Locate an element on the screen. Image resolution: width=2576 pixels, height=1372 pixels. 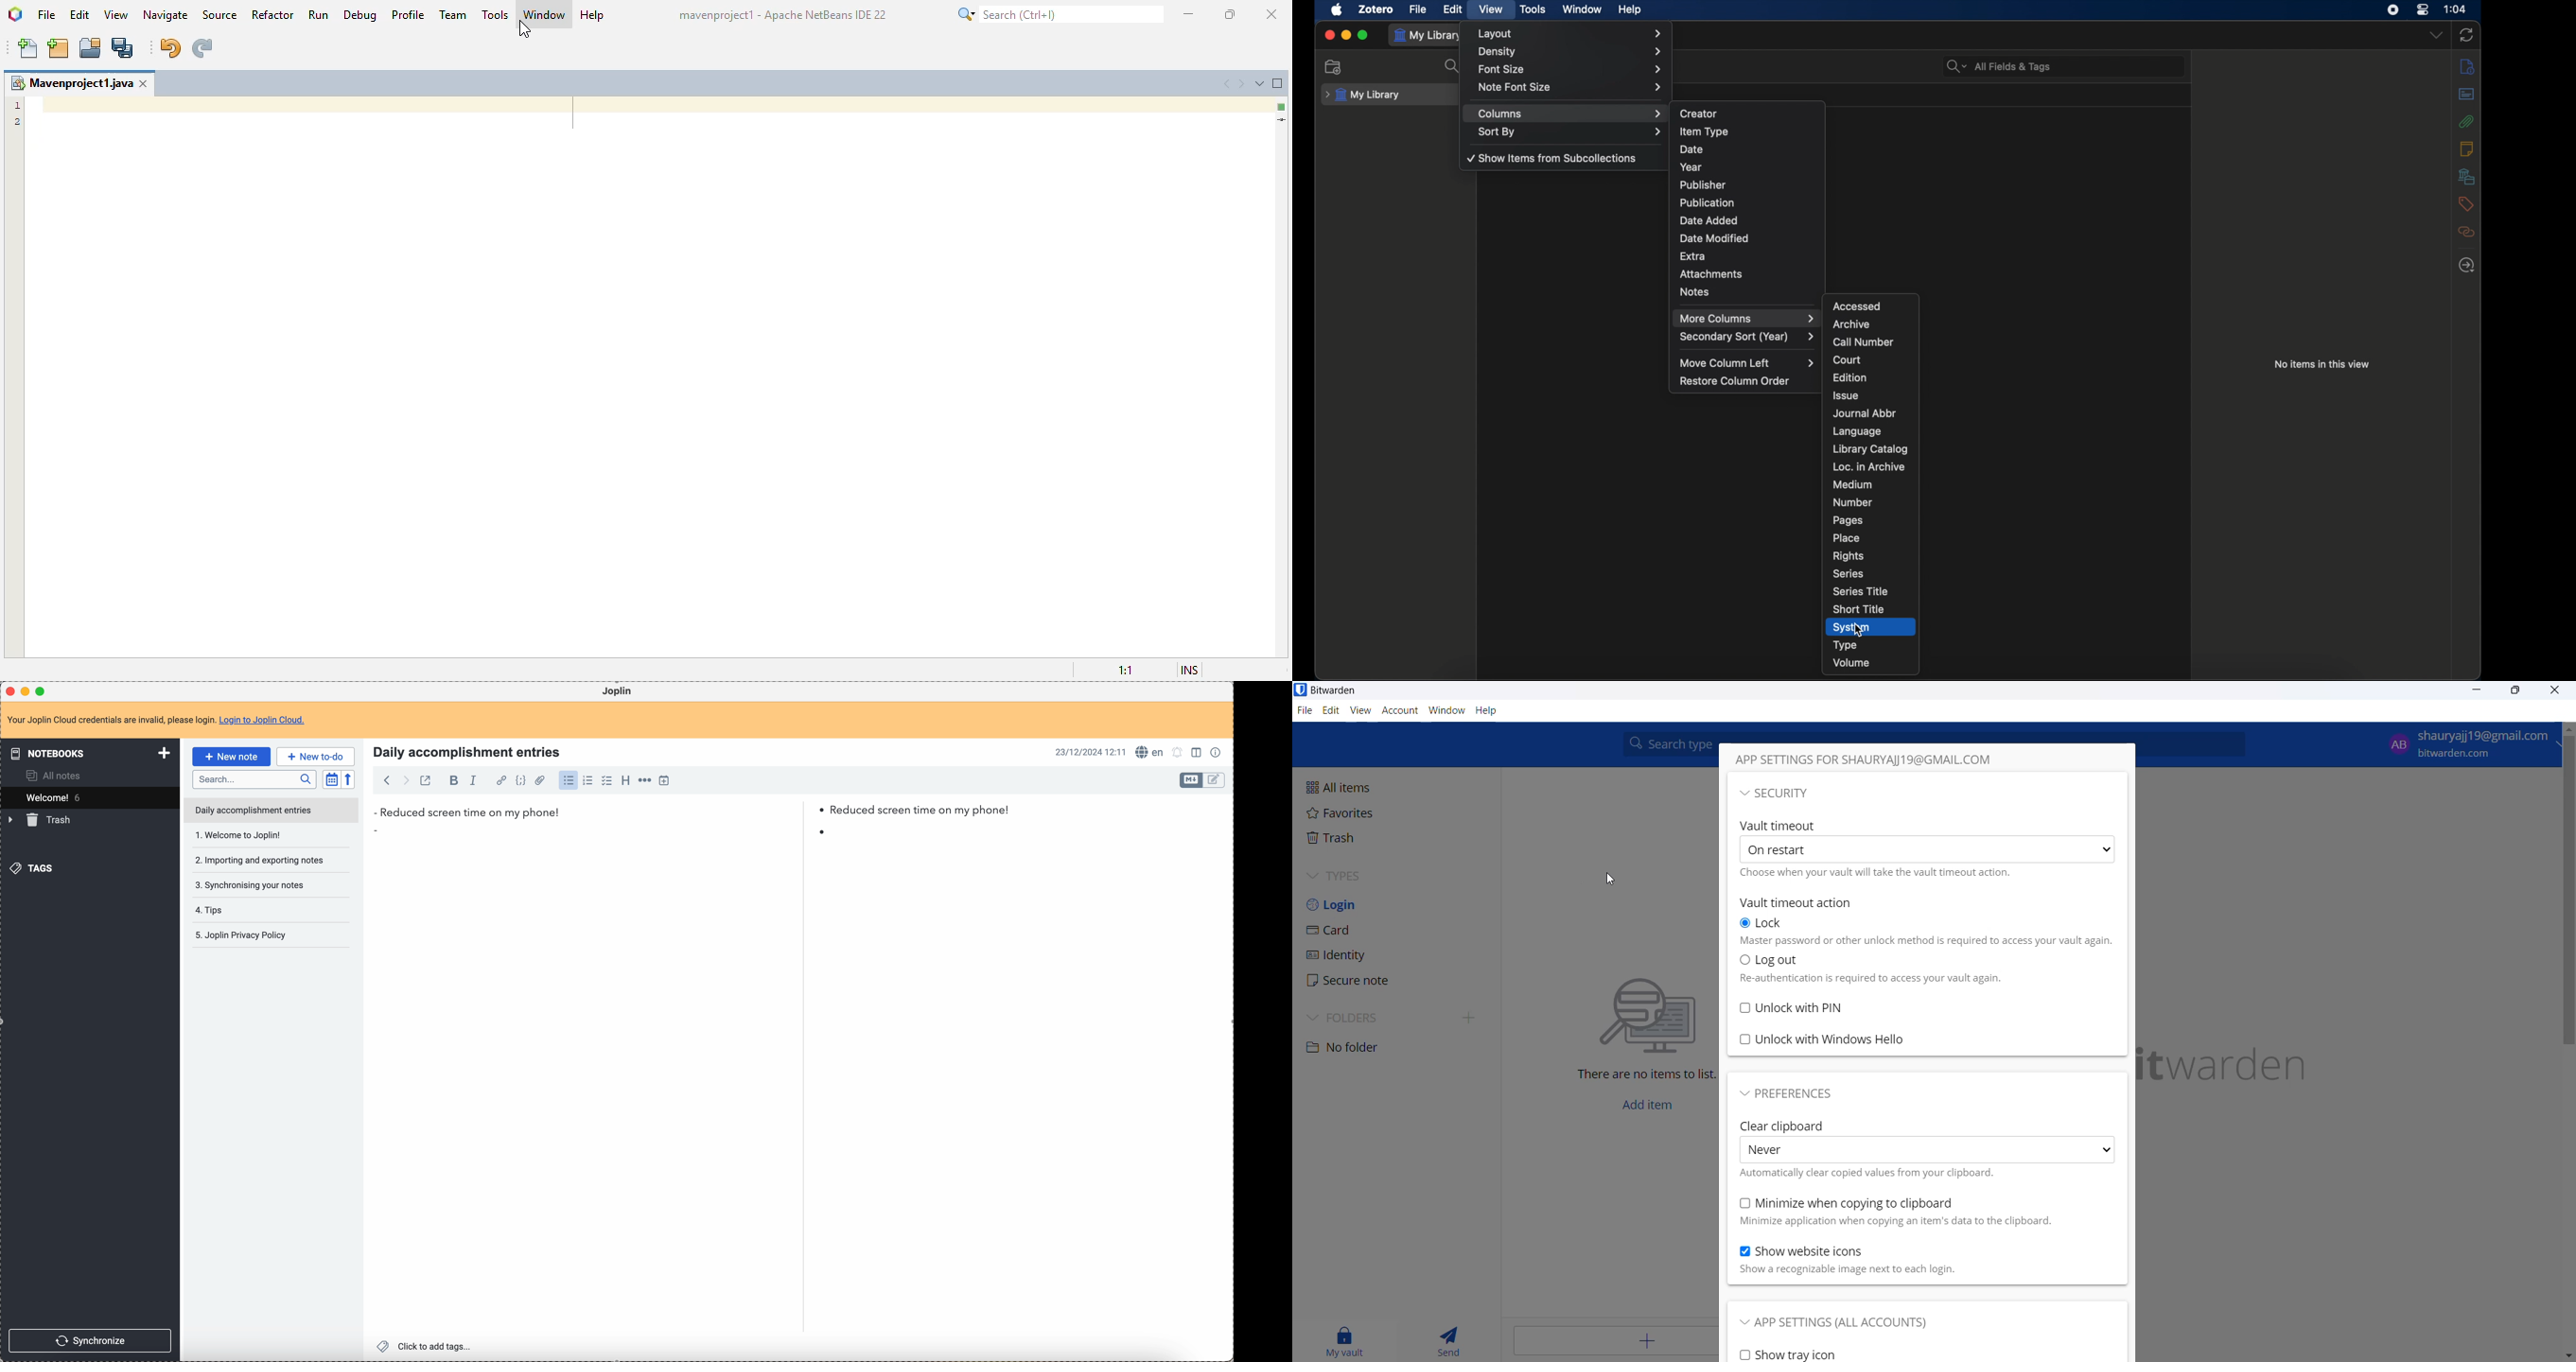
security is located at coordinates (1926, 792).